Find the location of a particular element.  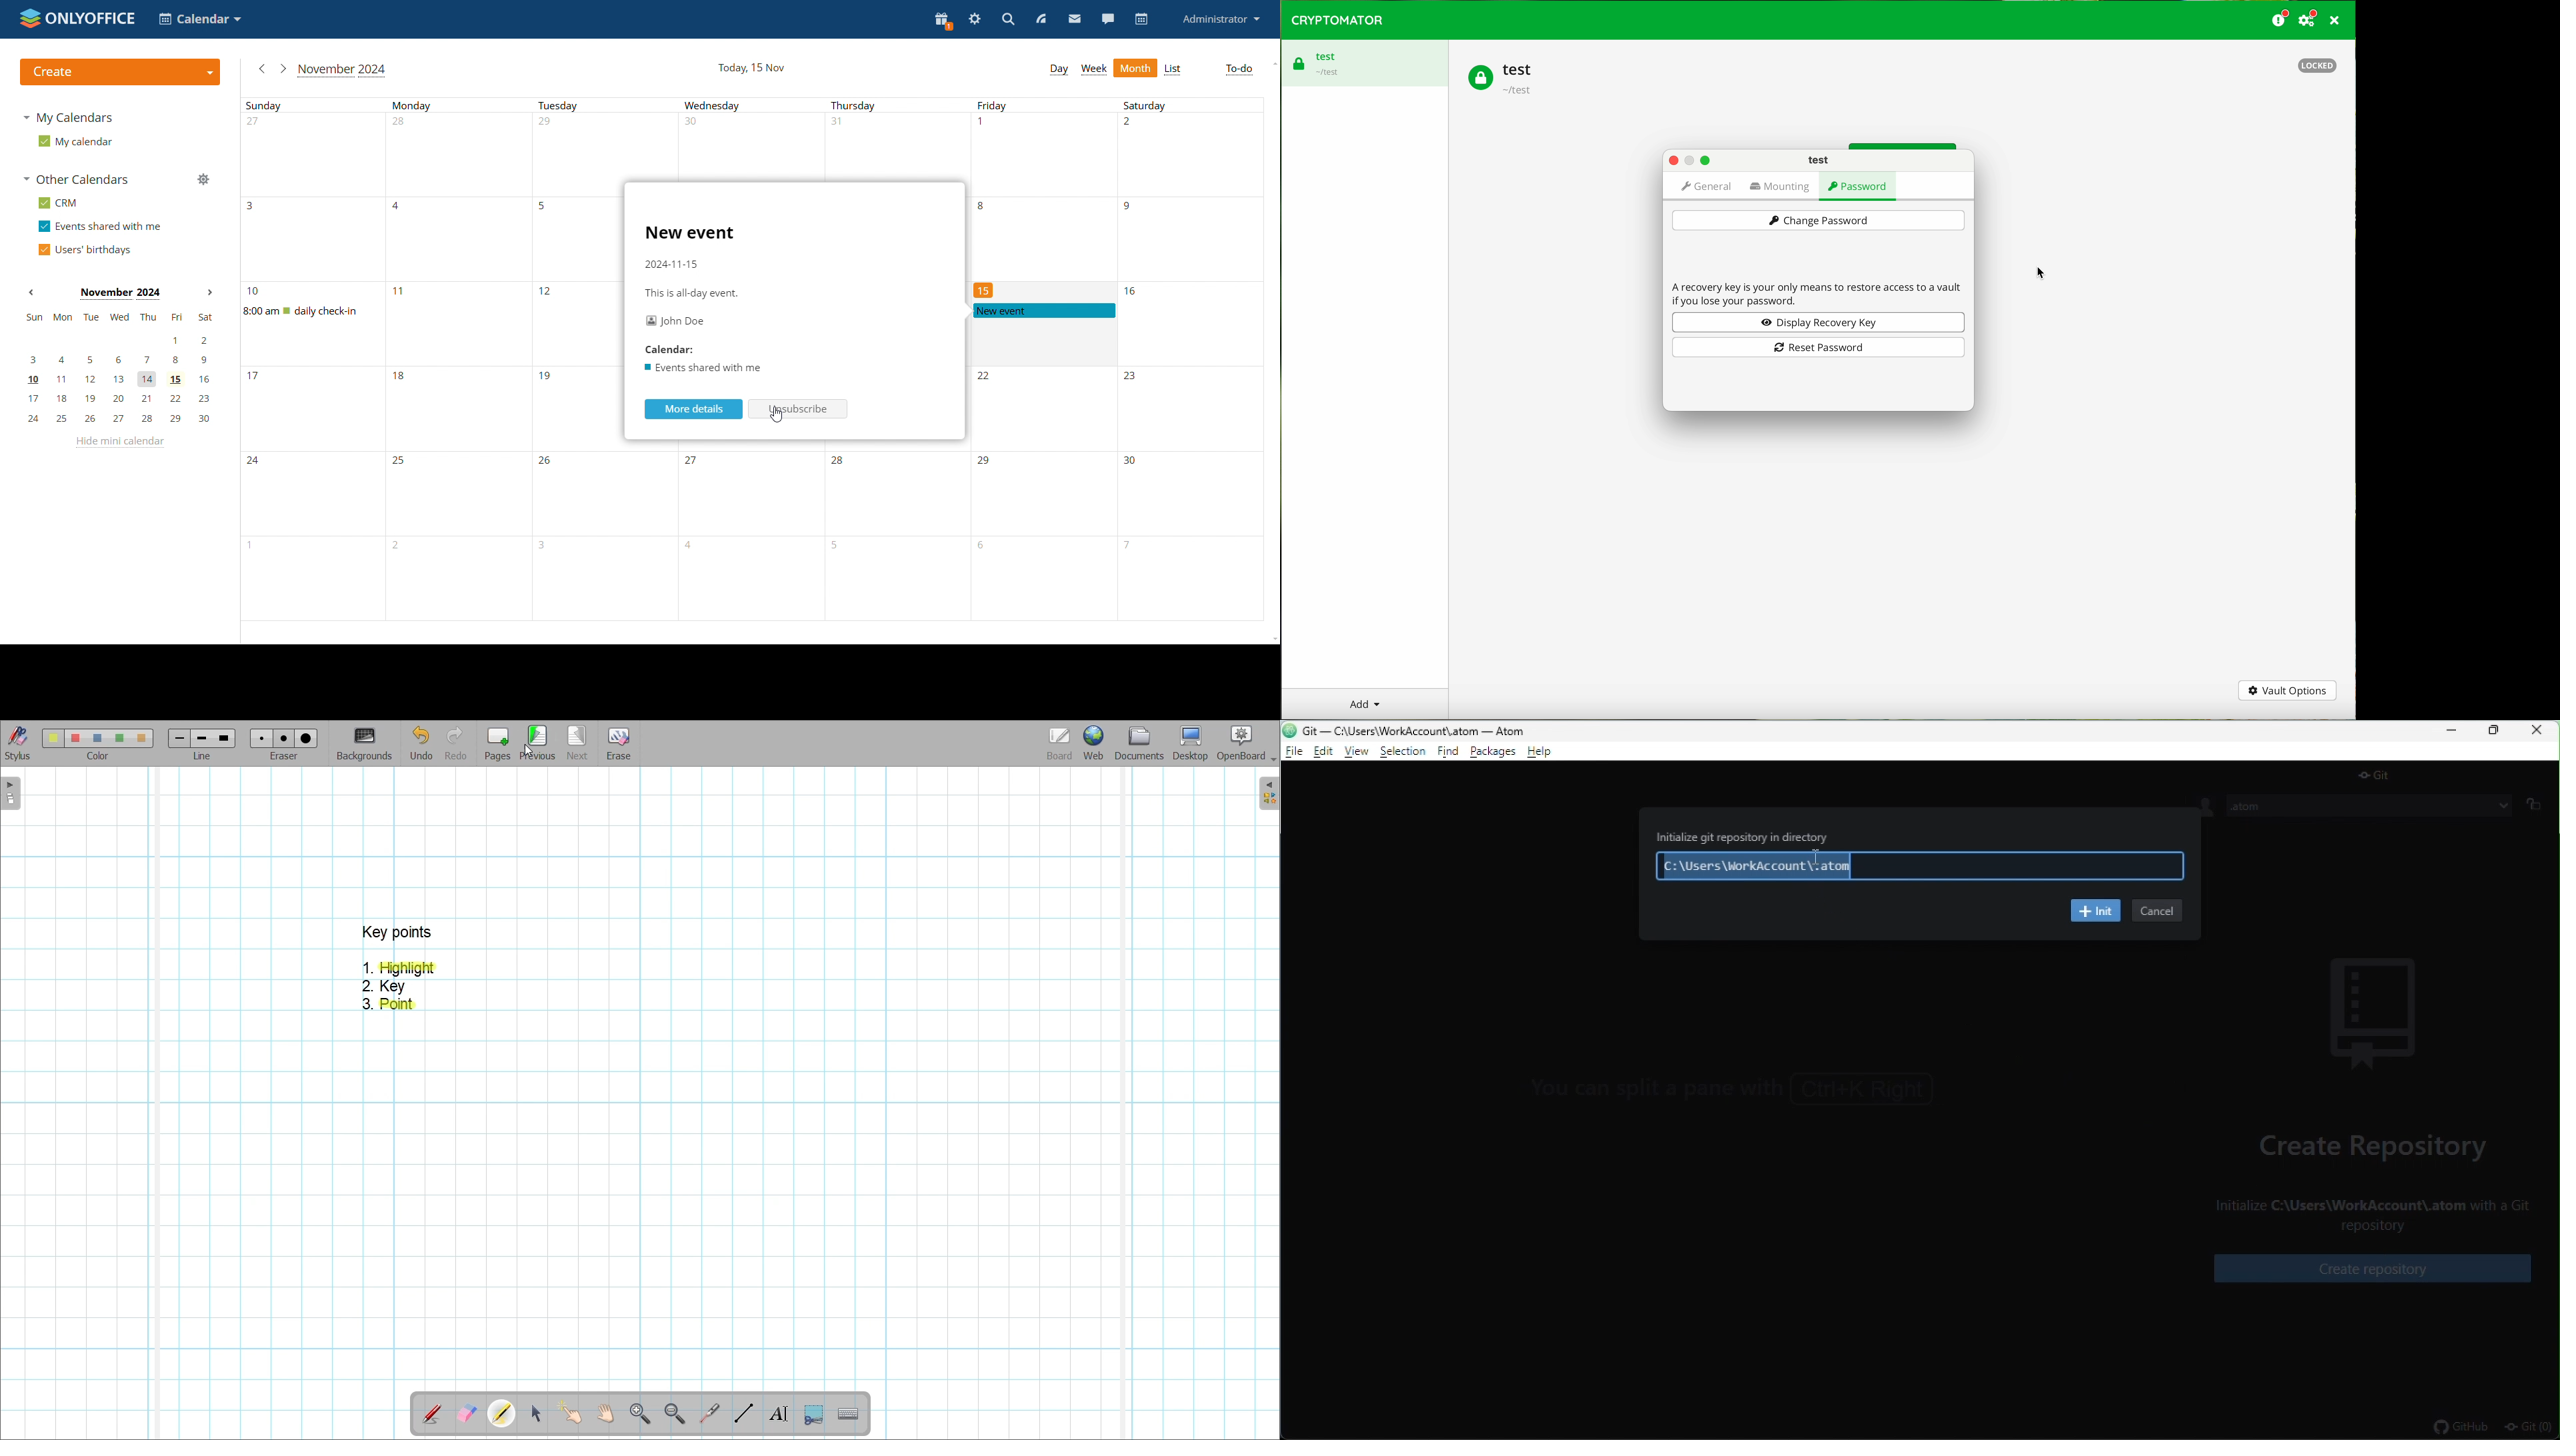

color 2 is located at coordinates (75, 739).